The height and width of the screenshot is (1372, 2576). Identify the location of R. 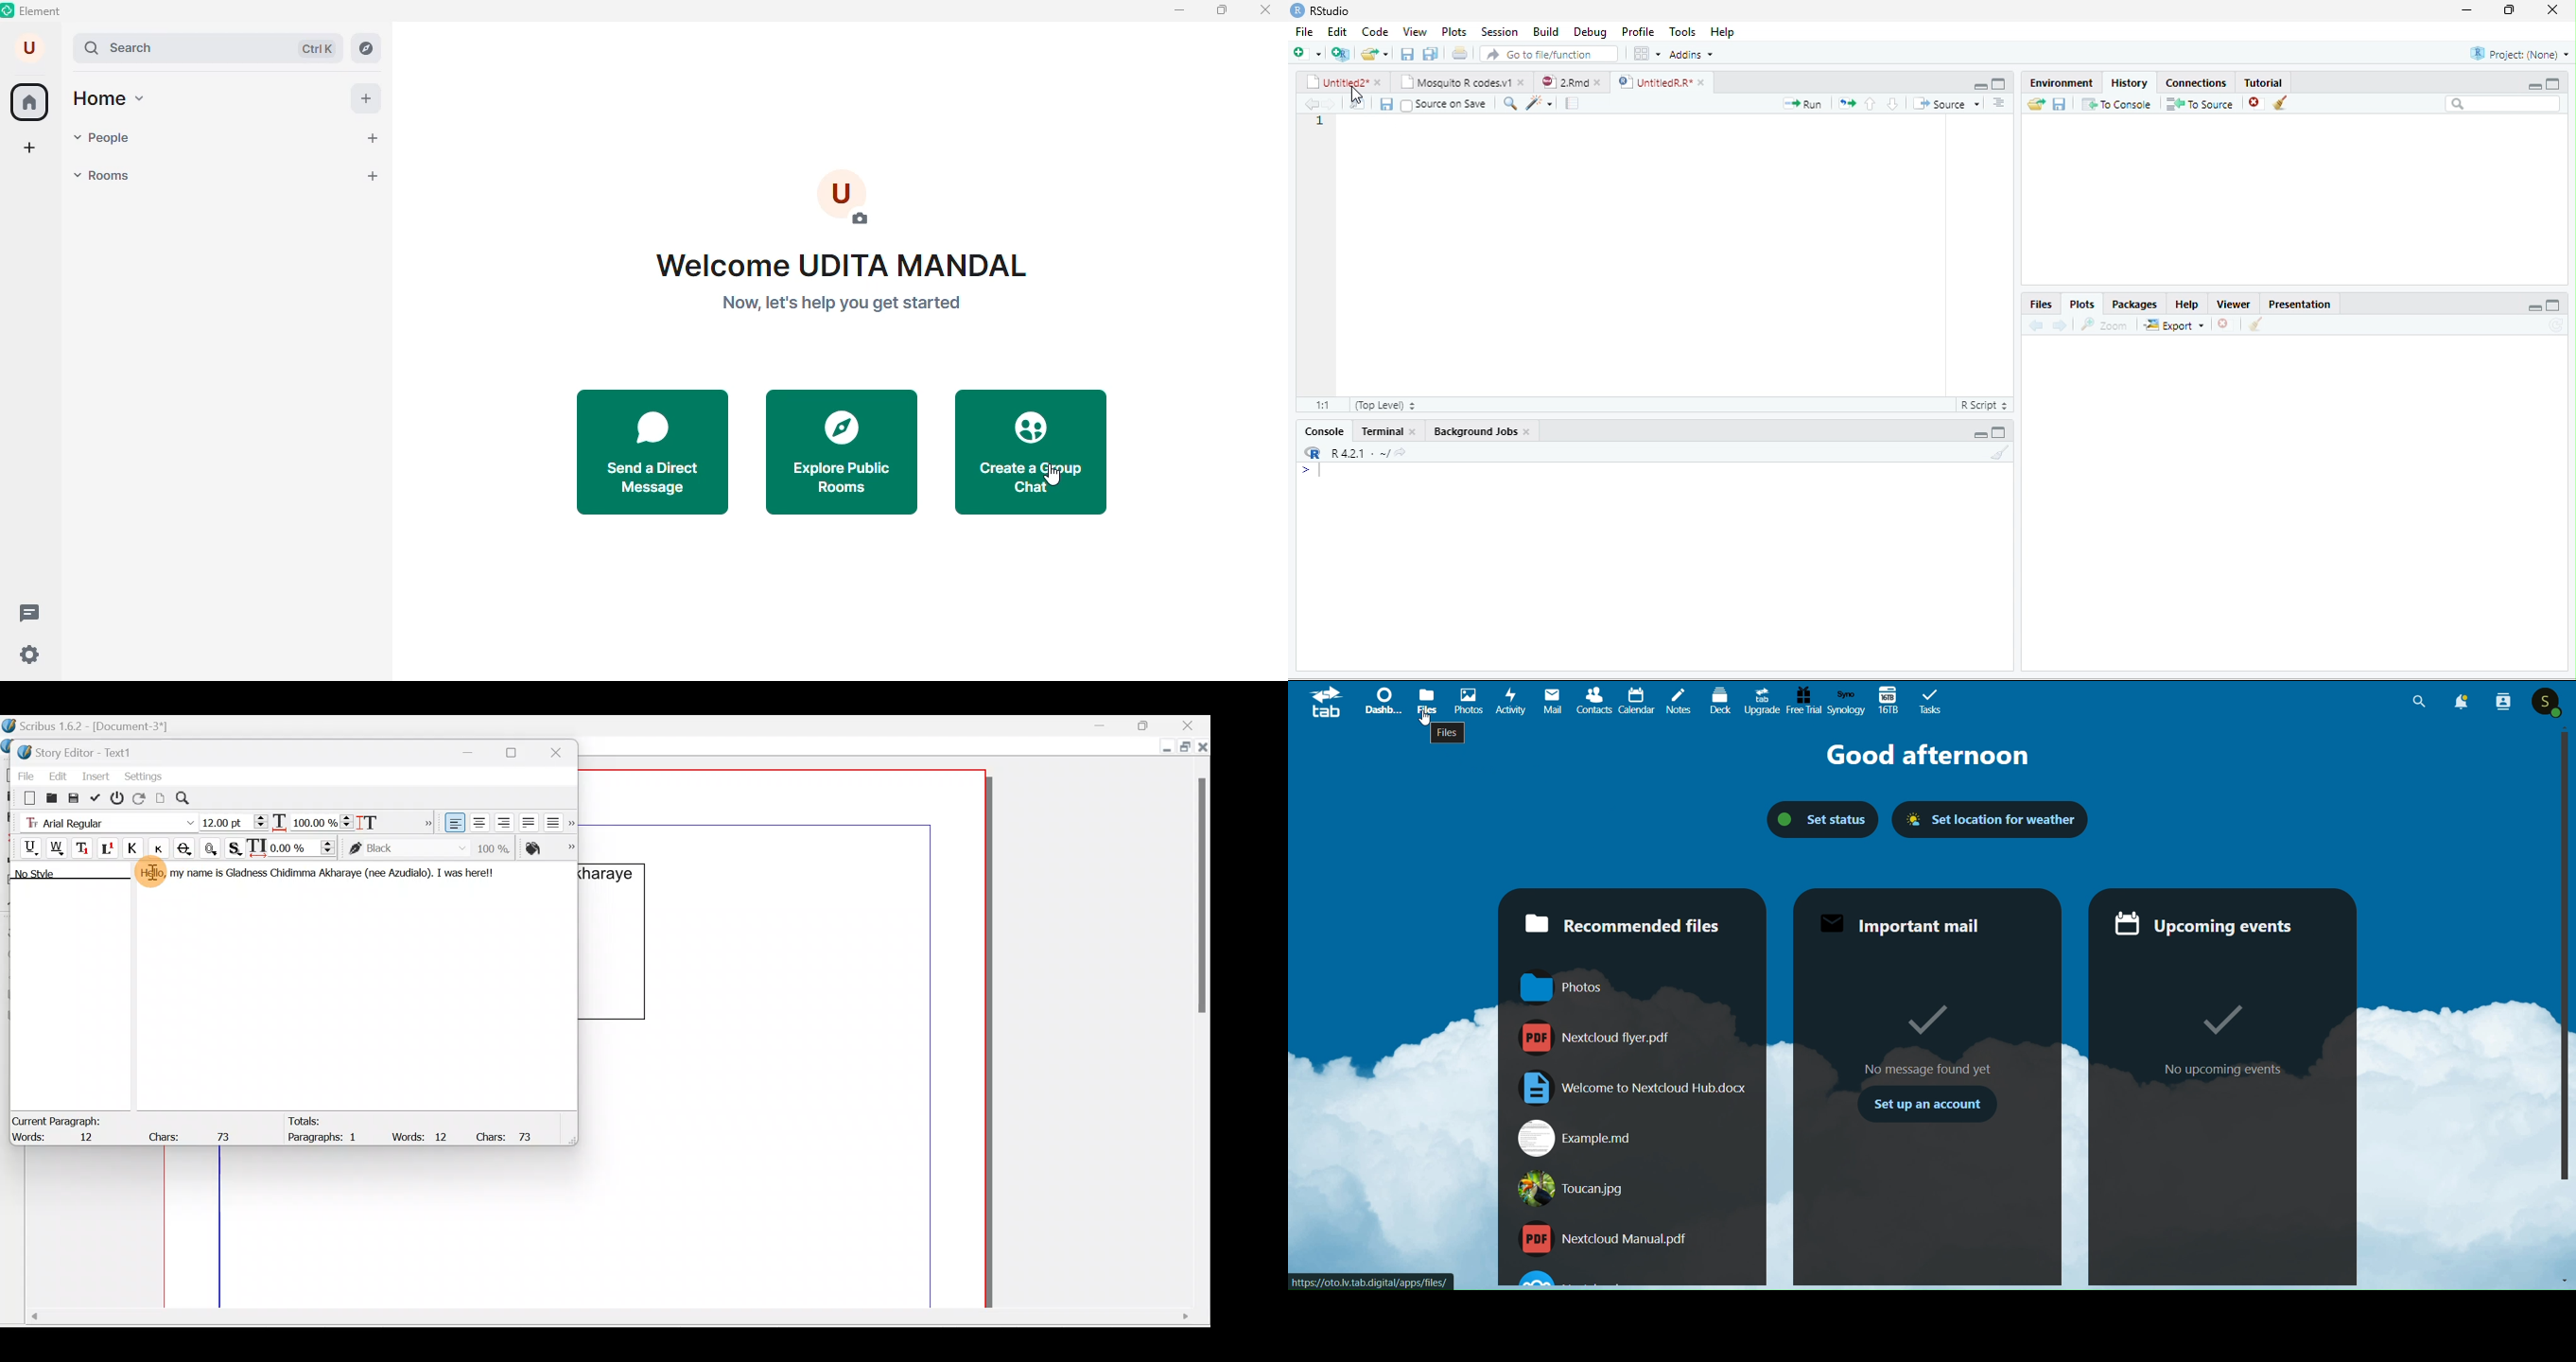
(1356, 454).